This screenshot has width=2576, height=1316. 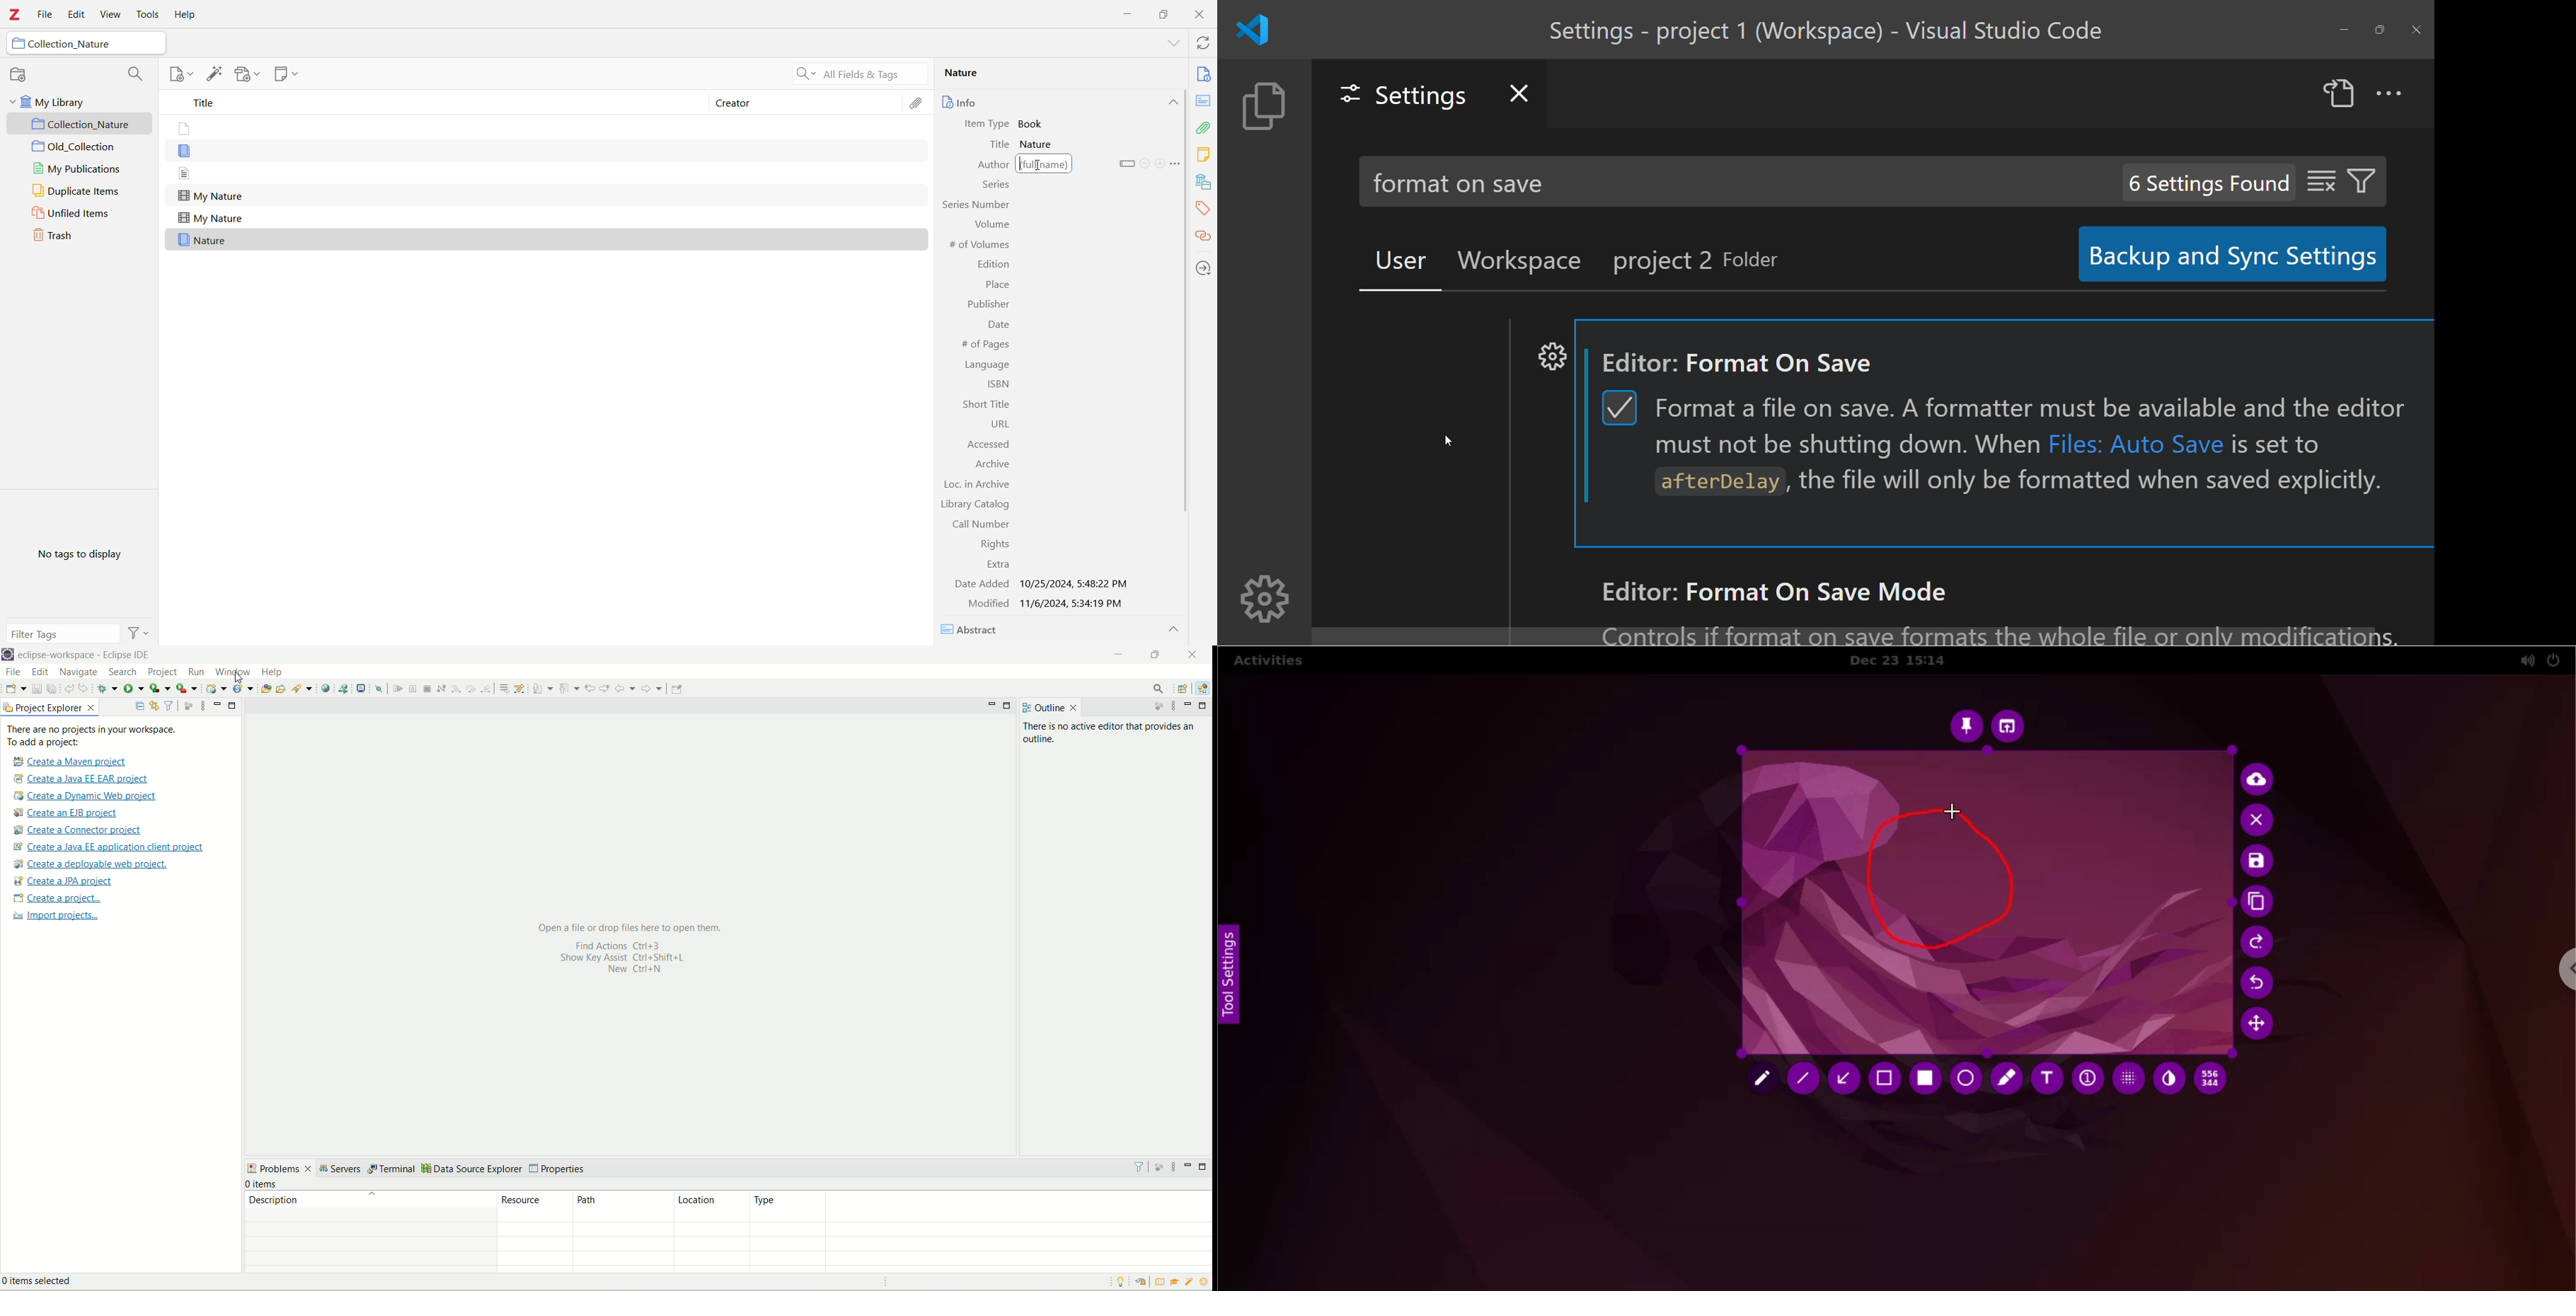 I want to click on Add Attachment, so click(x=247, y=74).